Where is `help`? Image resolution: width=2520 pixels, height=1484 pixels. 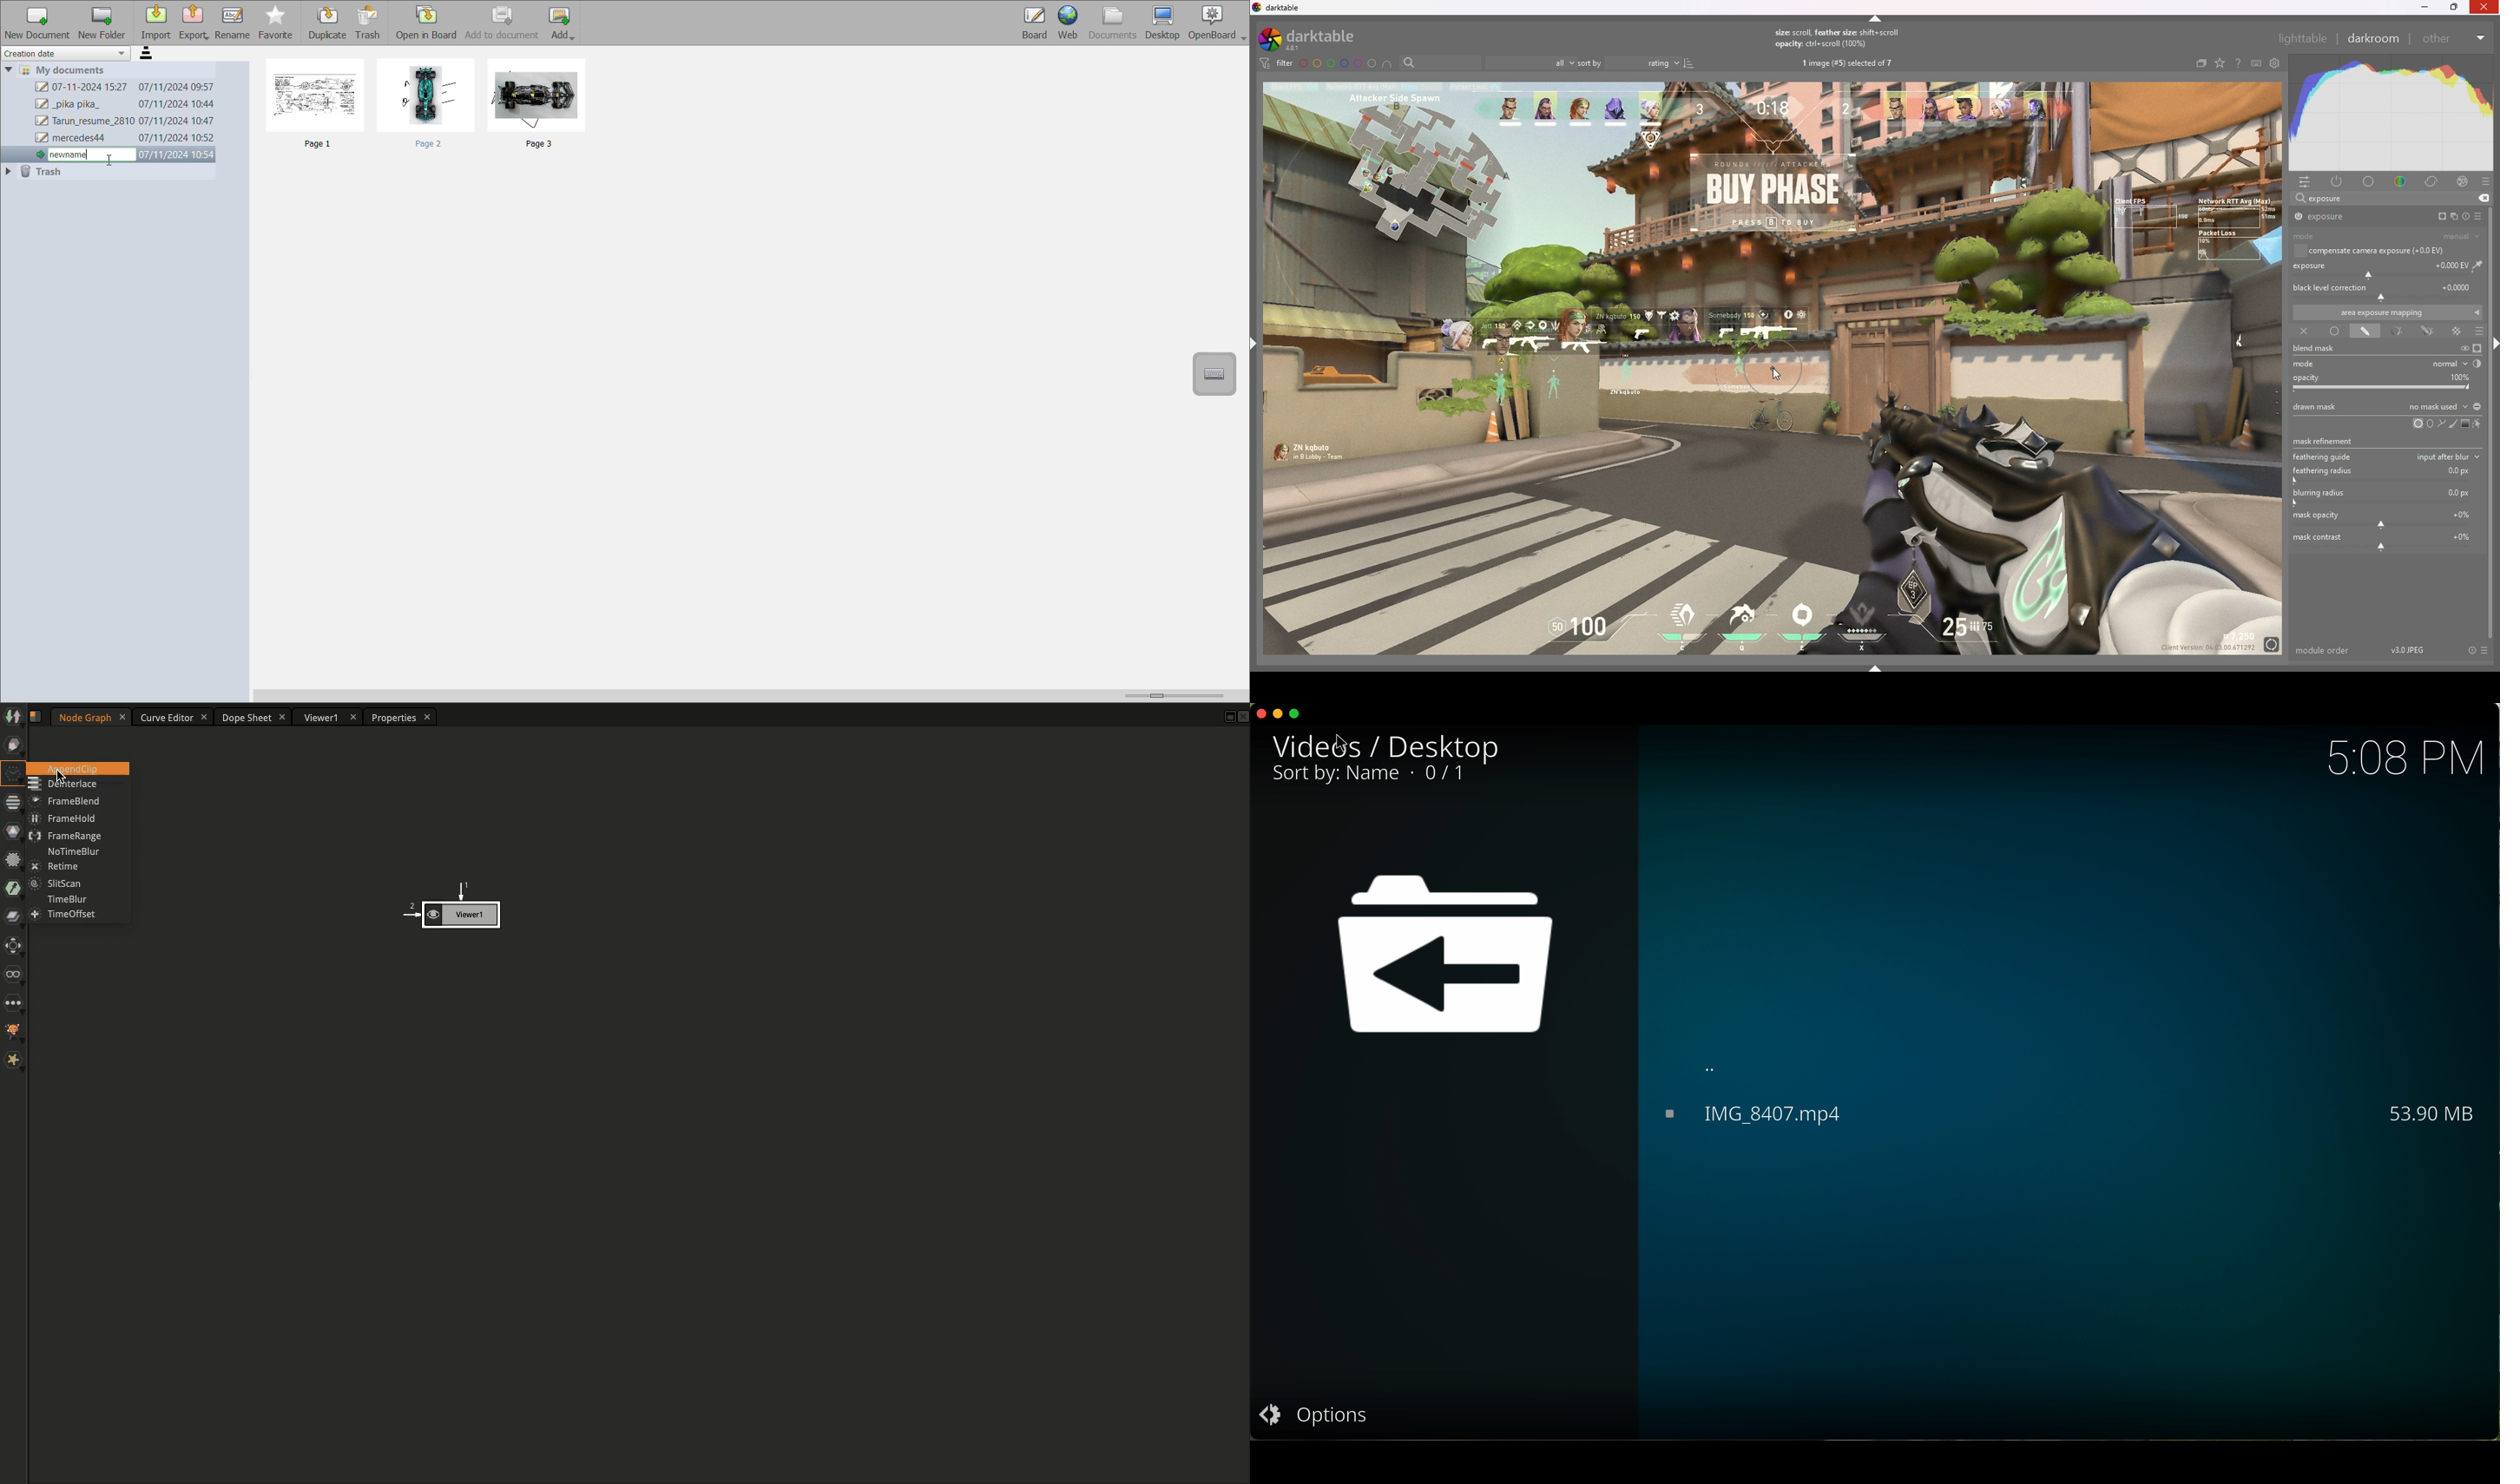
help is located at coordinates (2236, 63).